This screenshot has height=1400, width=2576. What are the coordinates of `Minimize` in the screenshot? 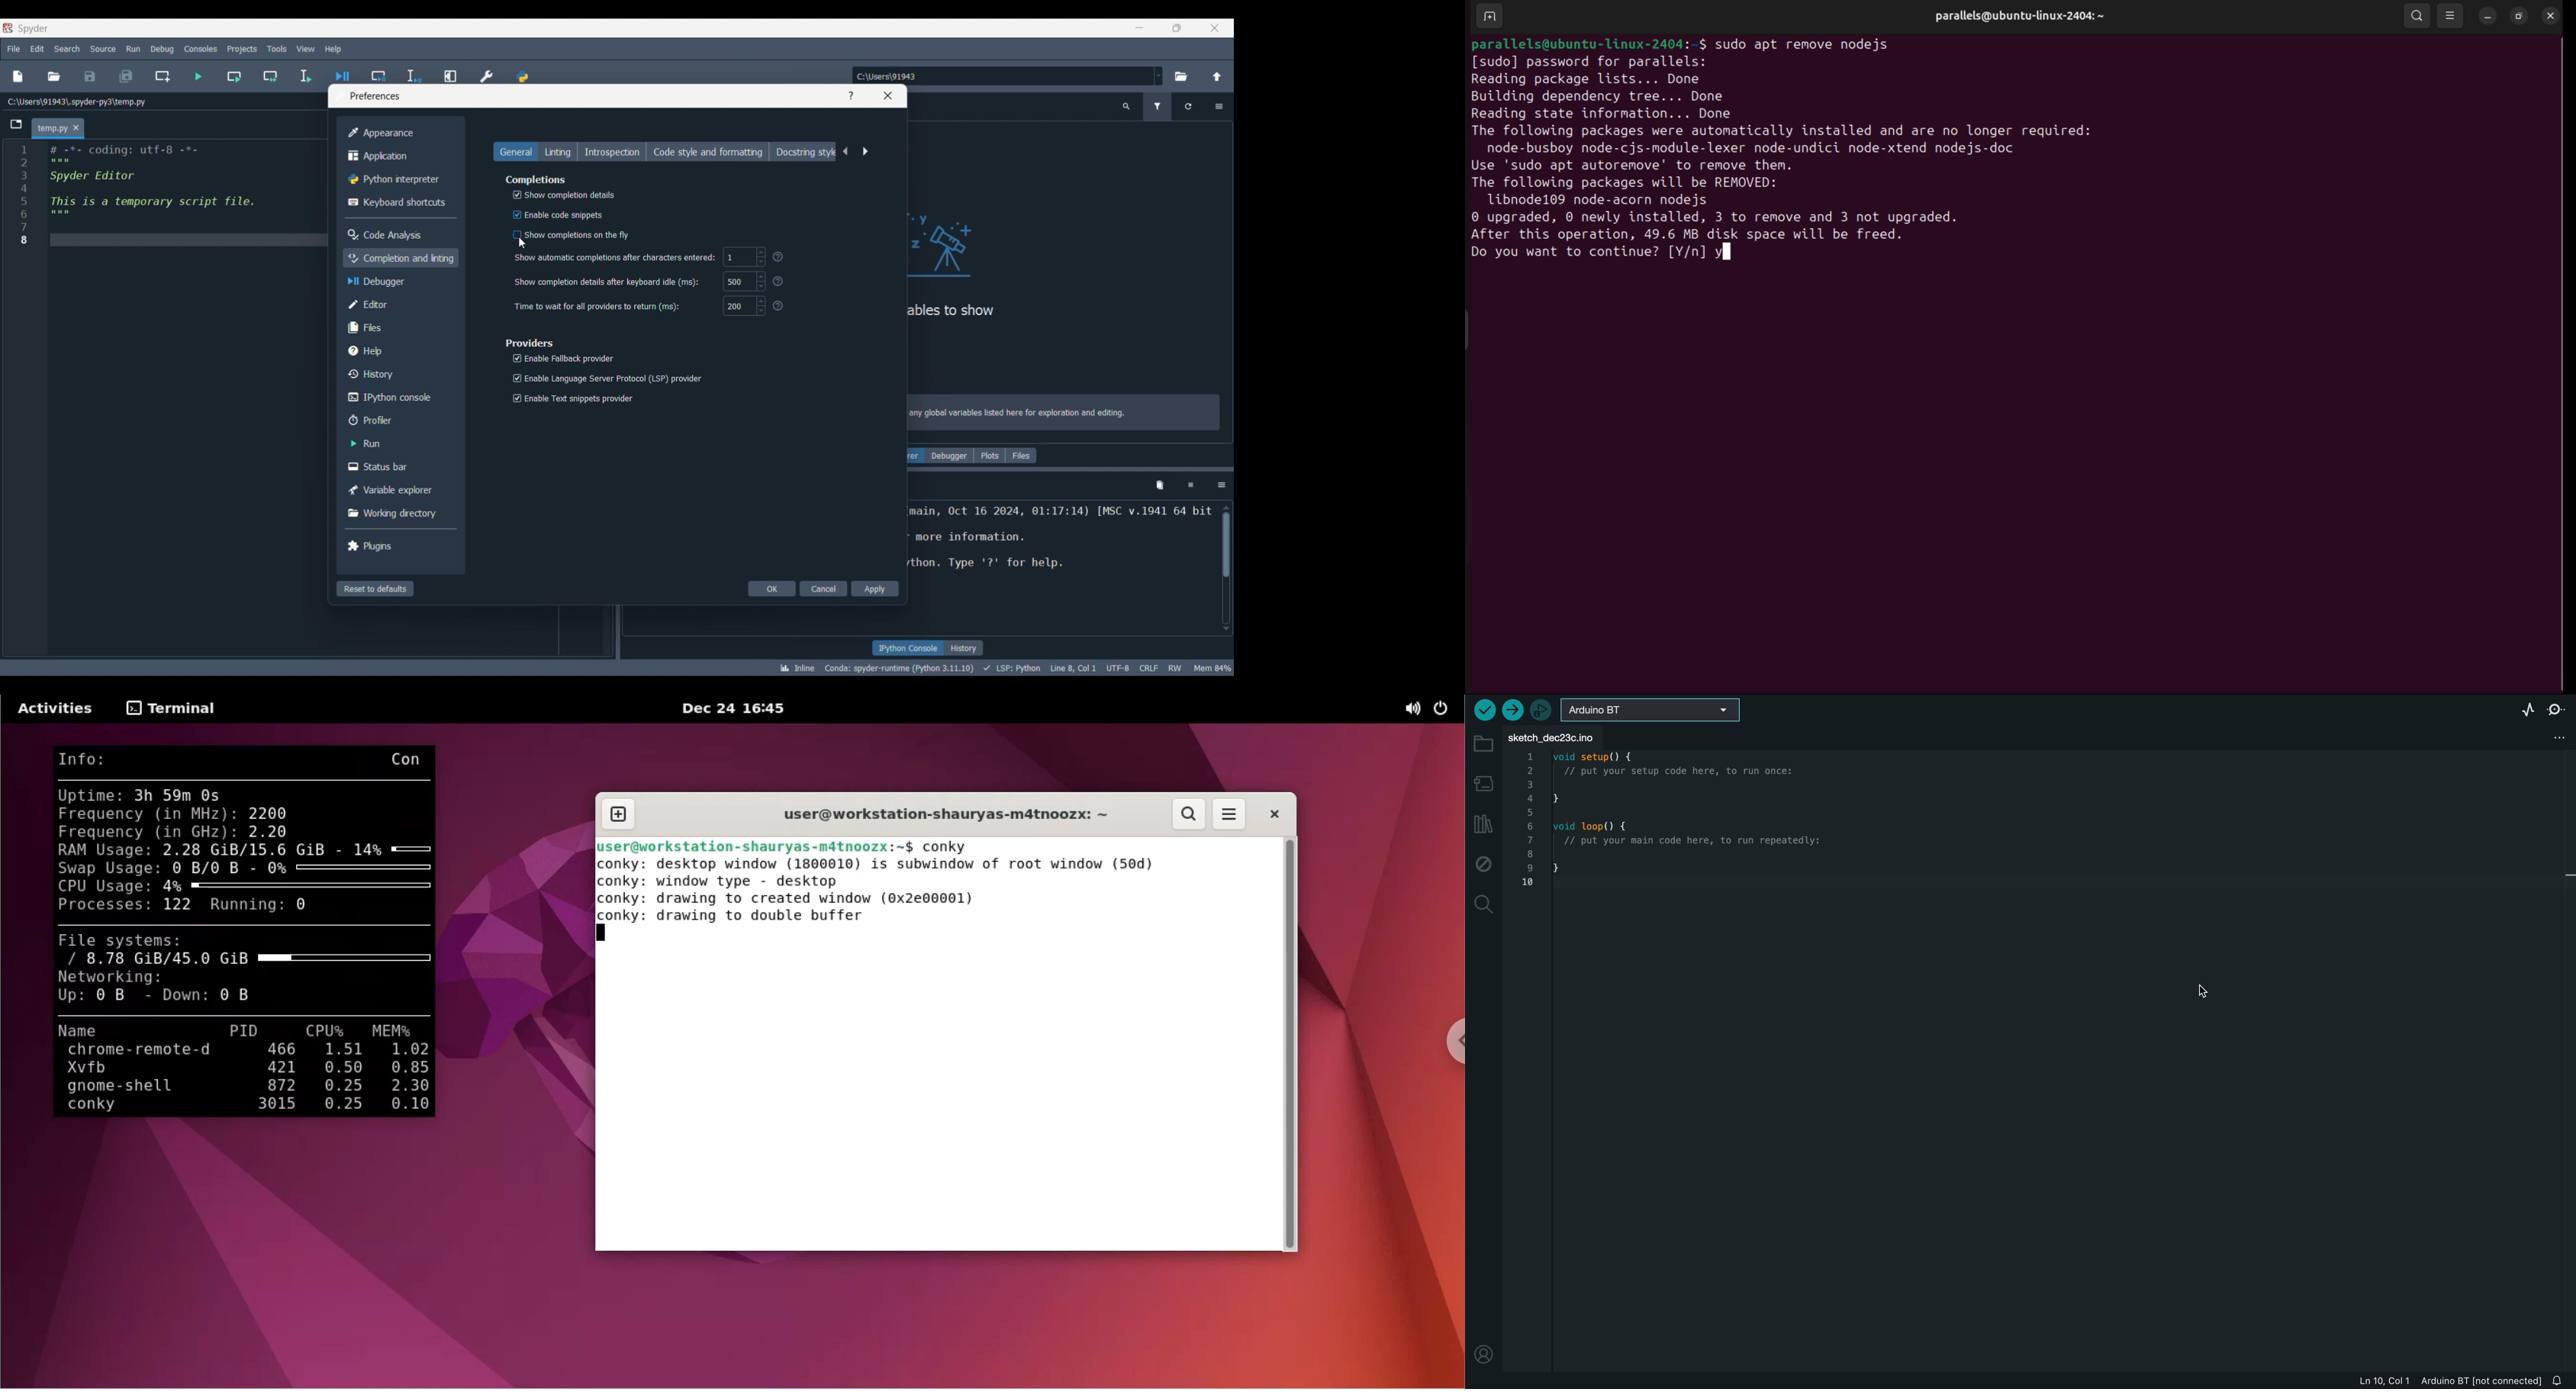 It's located at (1141, 28).